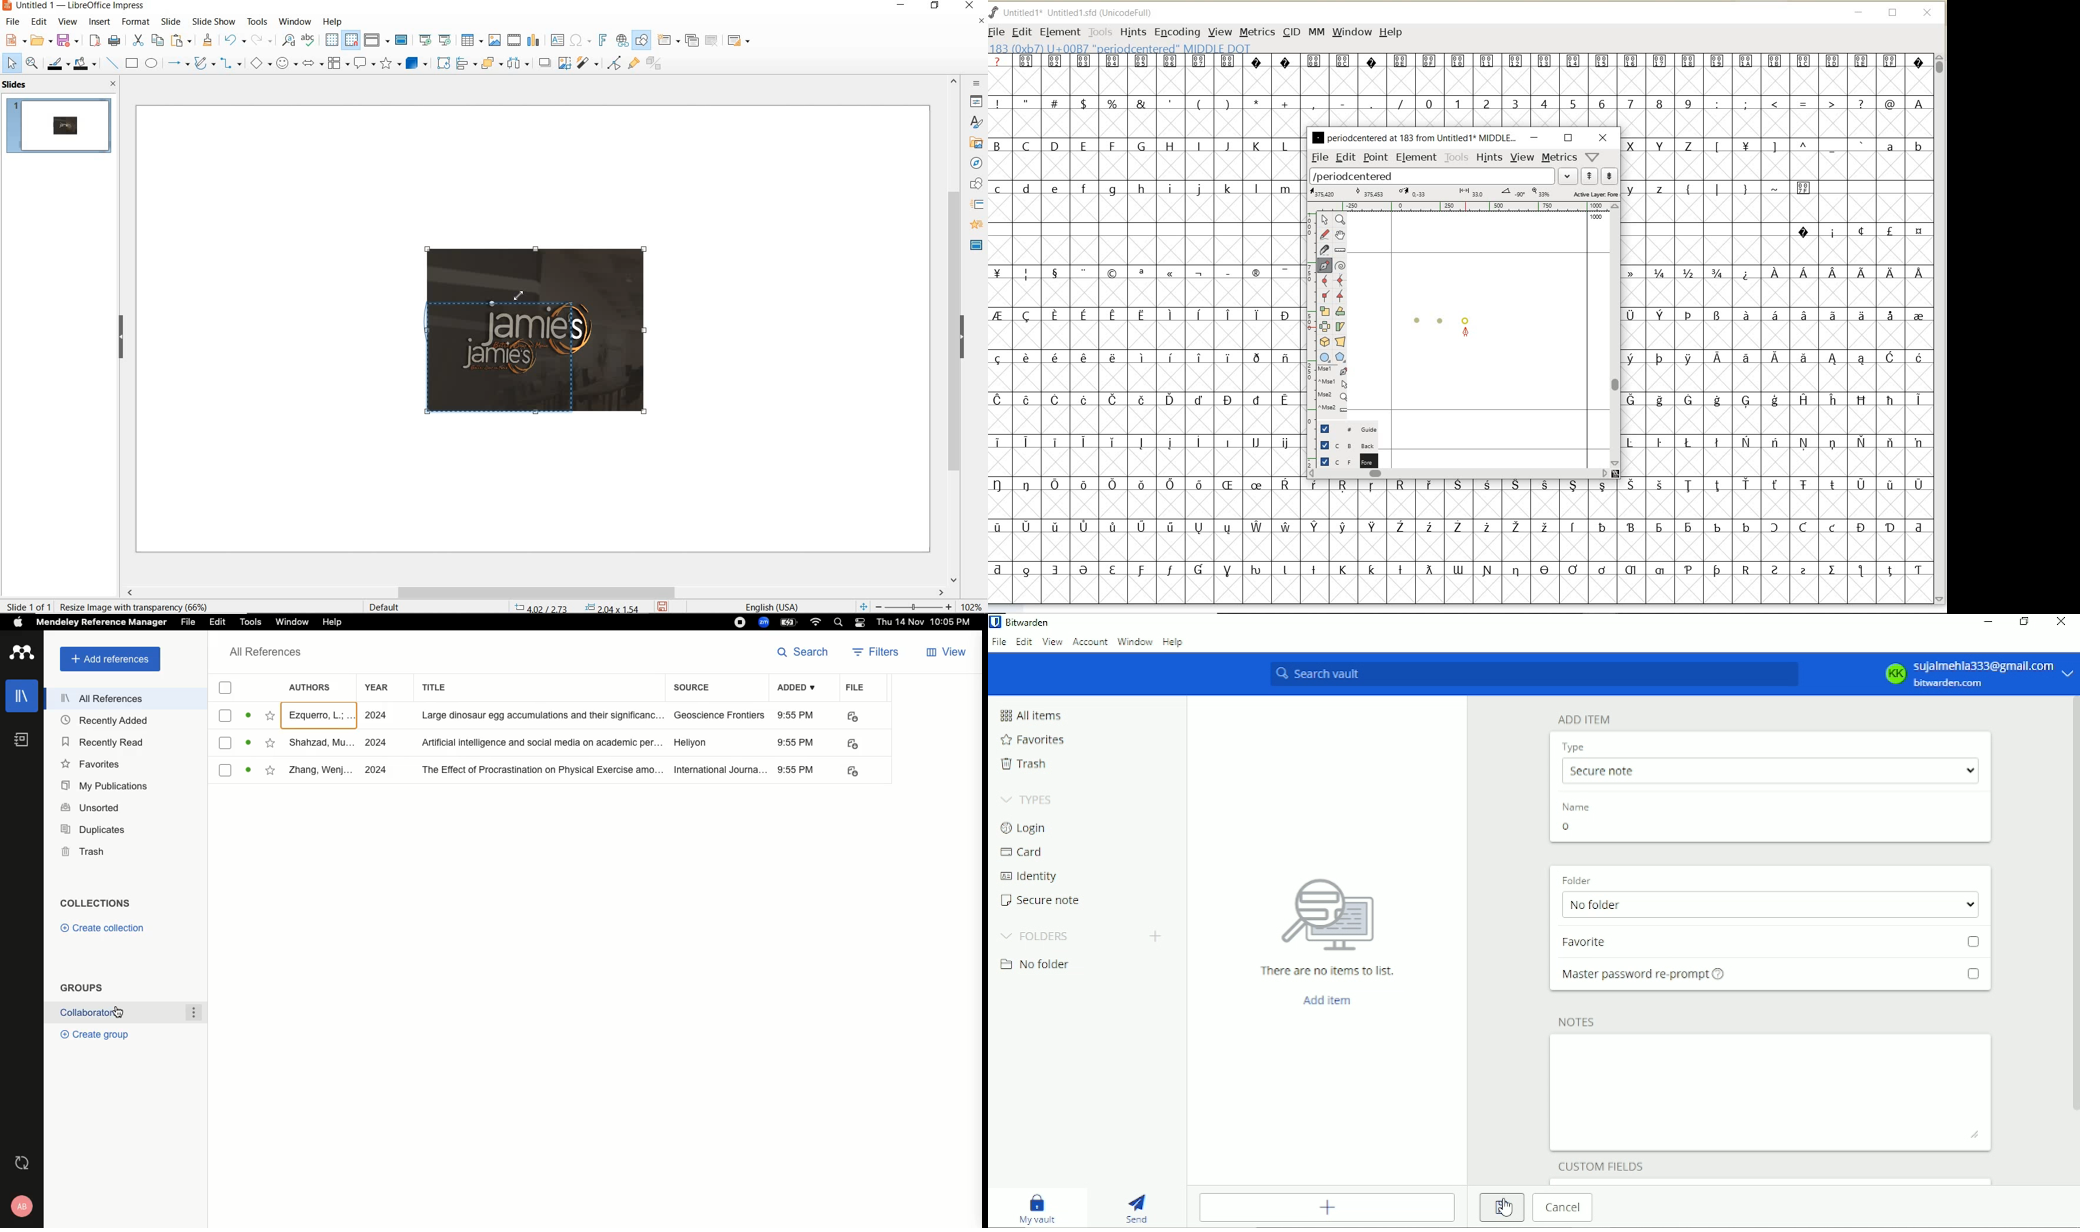 Image resolution: width=2100 pixels, height=1232 pixels. Describe the element at coordinates (854, 744) in the screenshot. I see `pdf` at that location.